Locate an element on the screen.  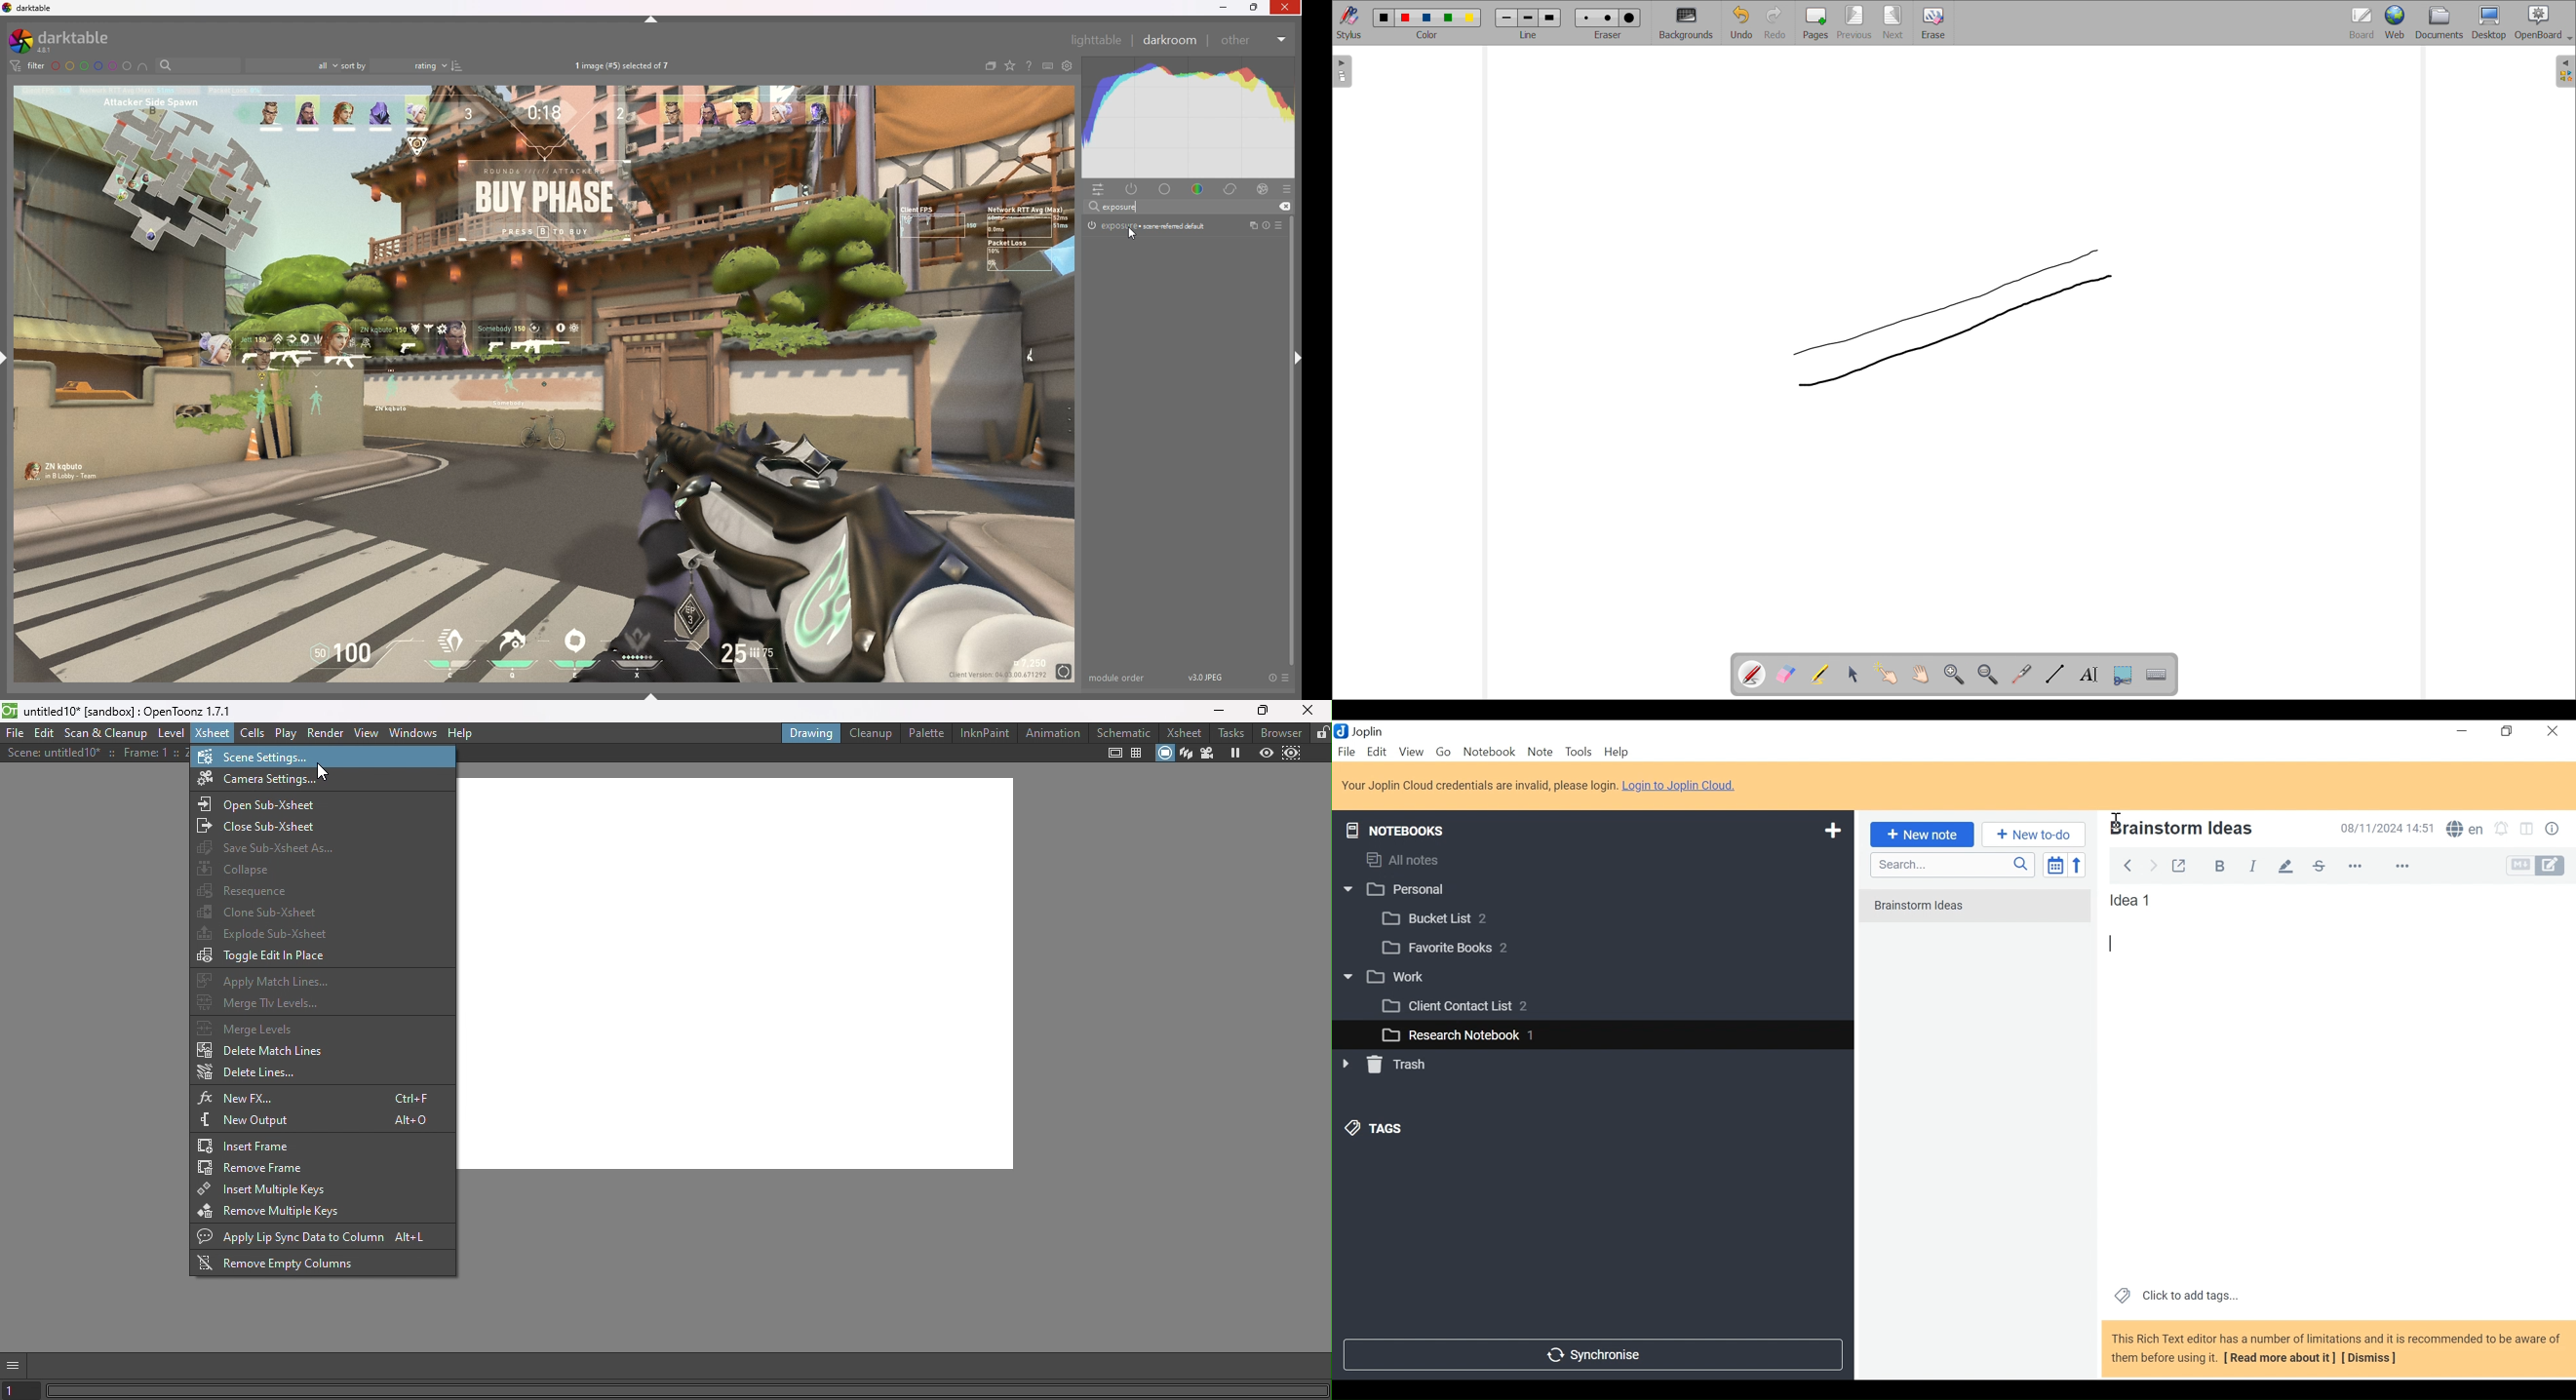
more options is located at coordinates (2364, 867).